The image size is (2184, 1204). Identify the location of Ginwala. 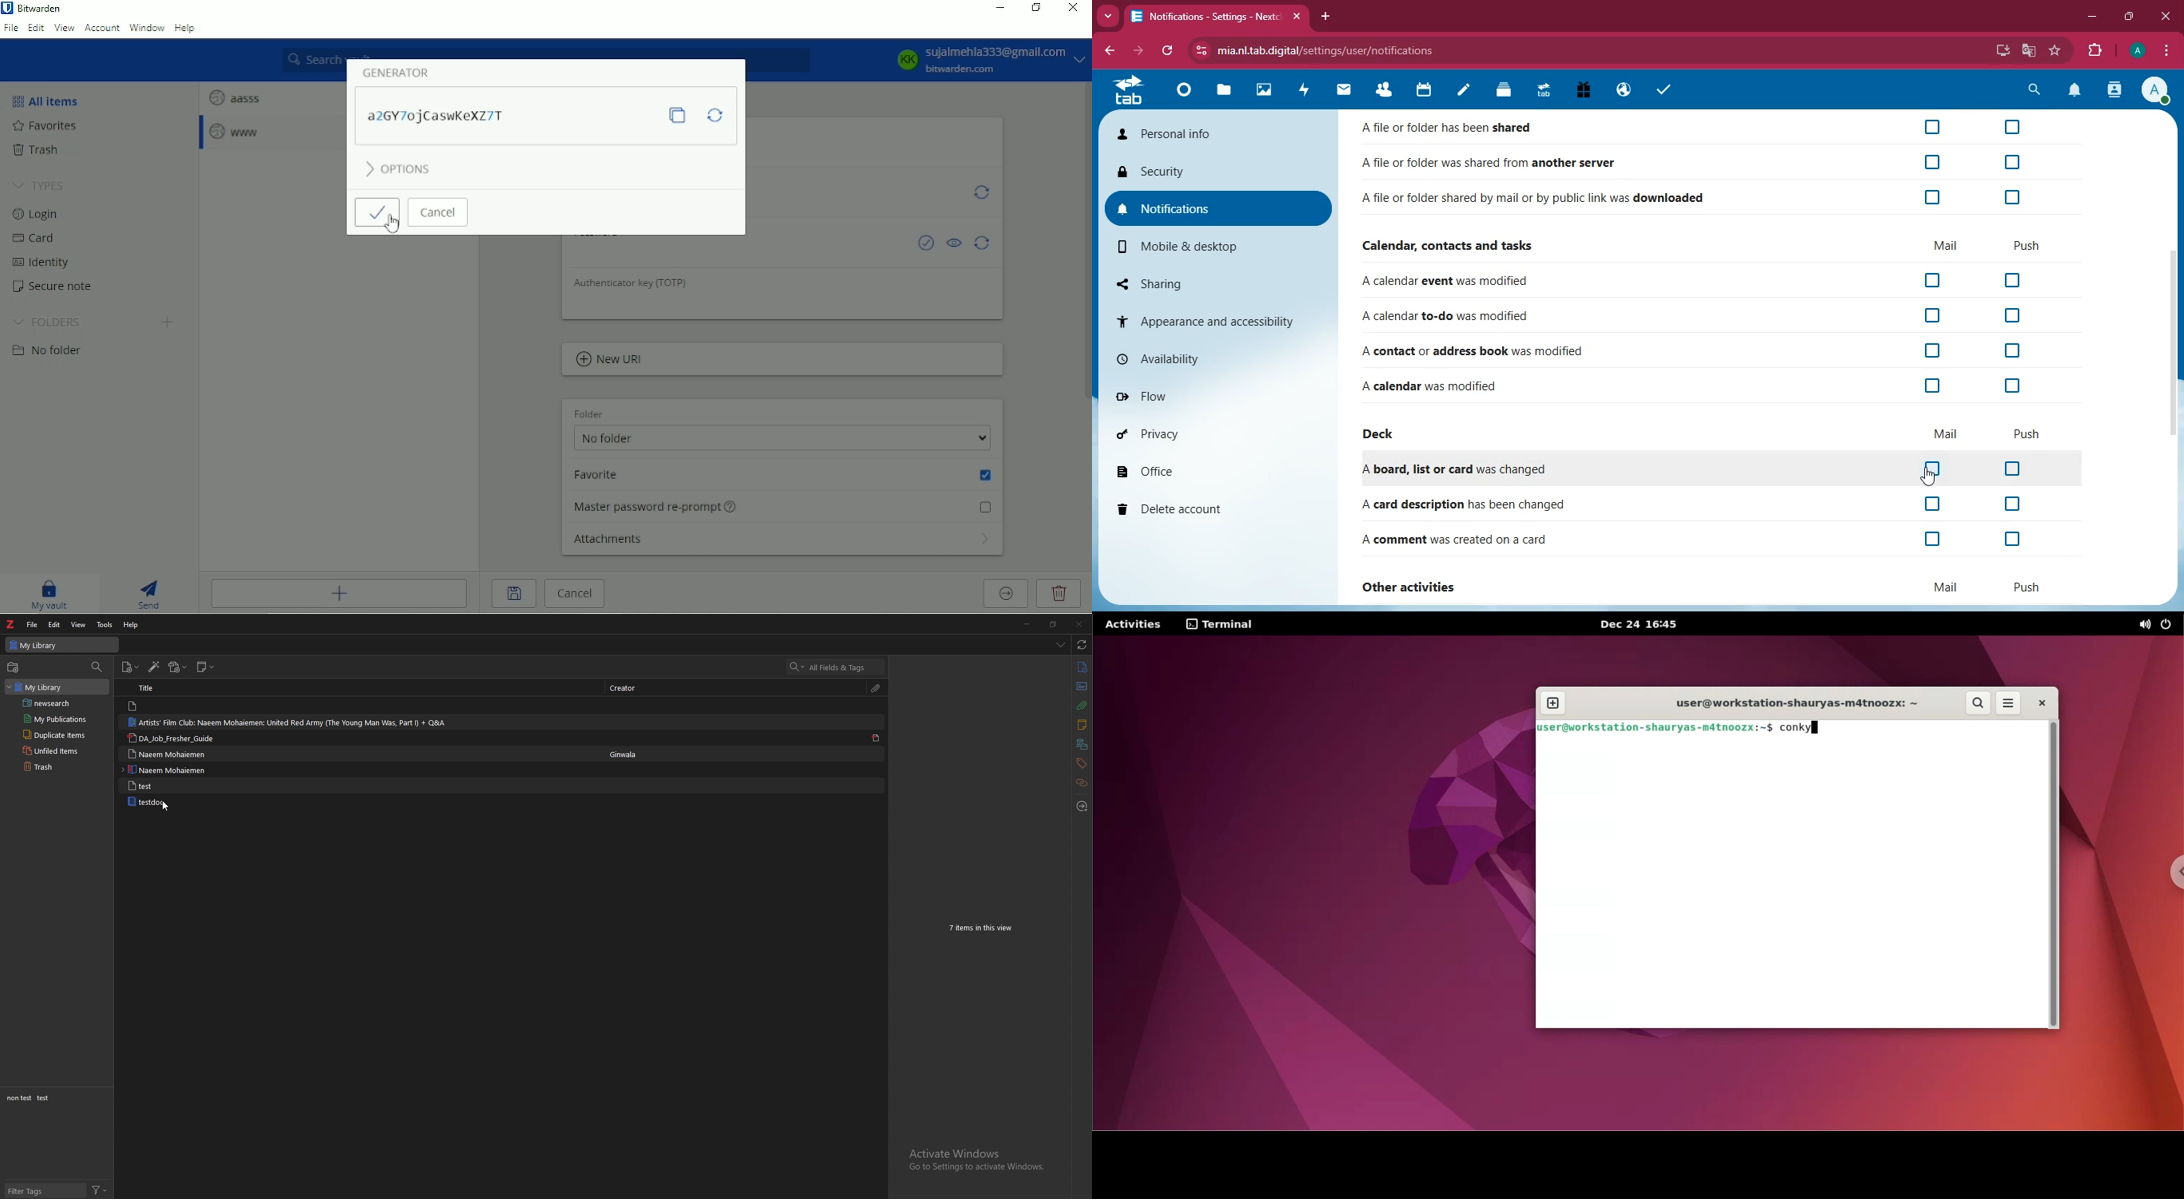
(629, 754).